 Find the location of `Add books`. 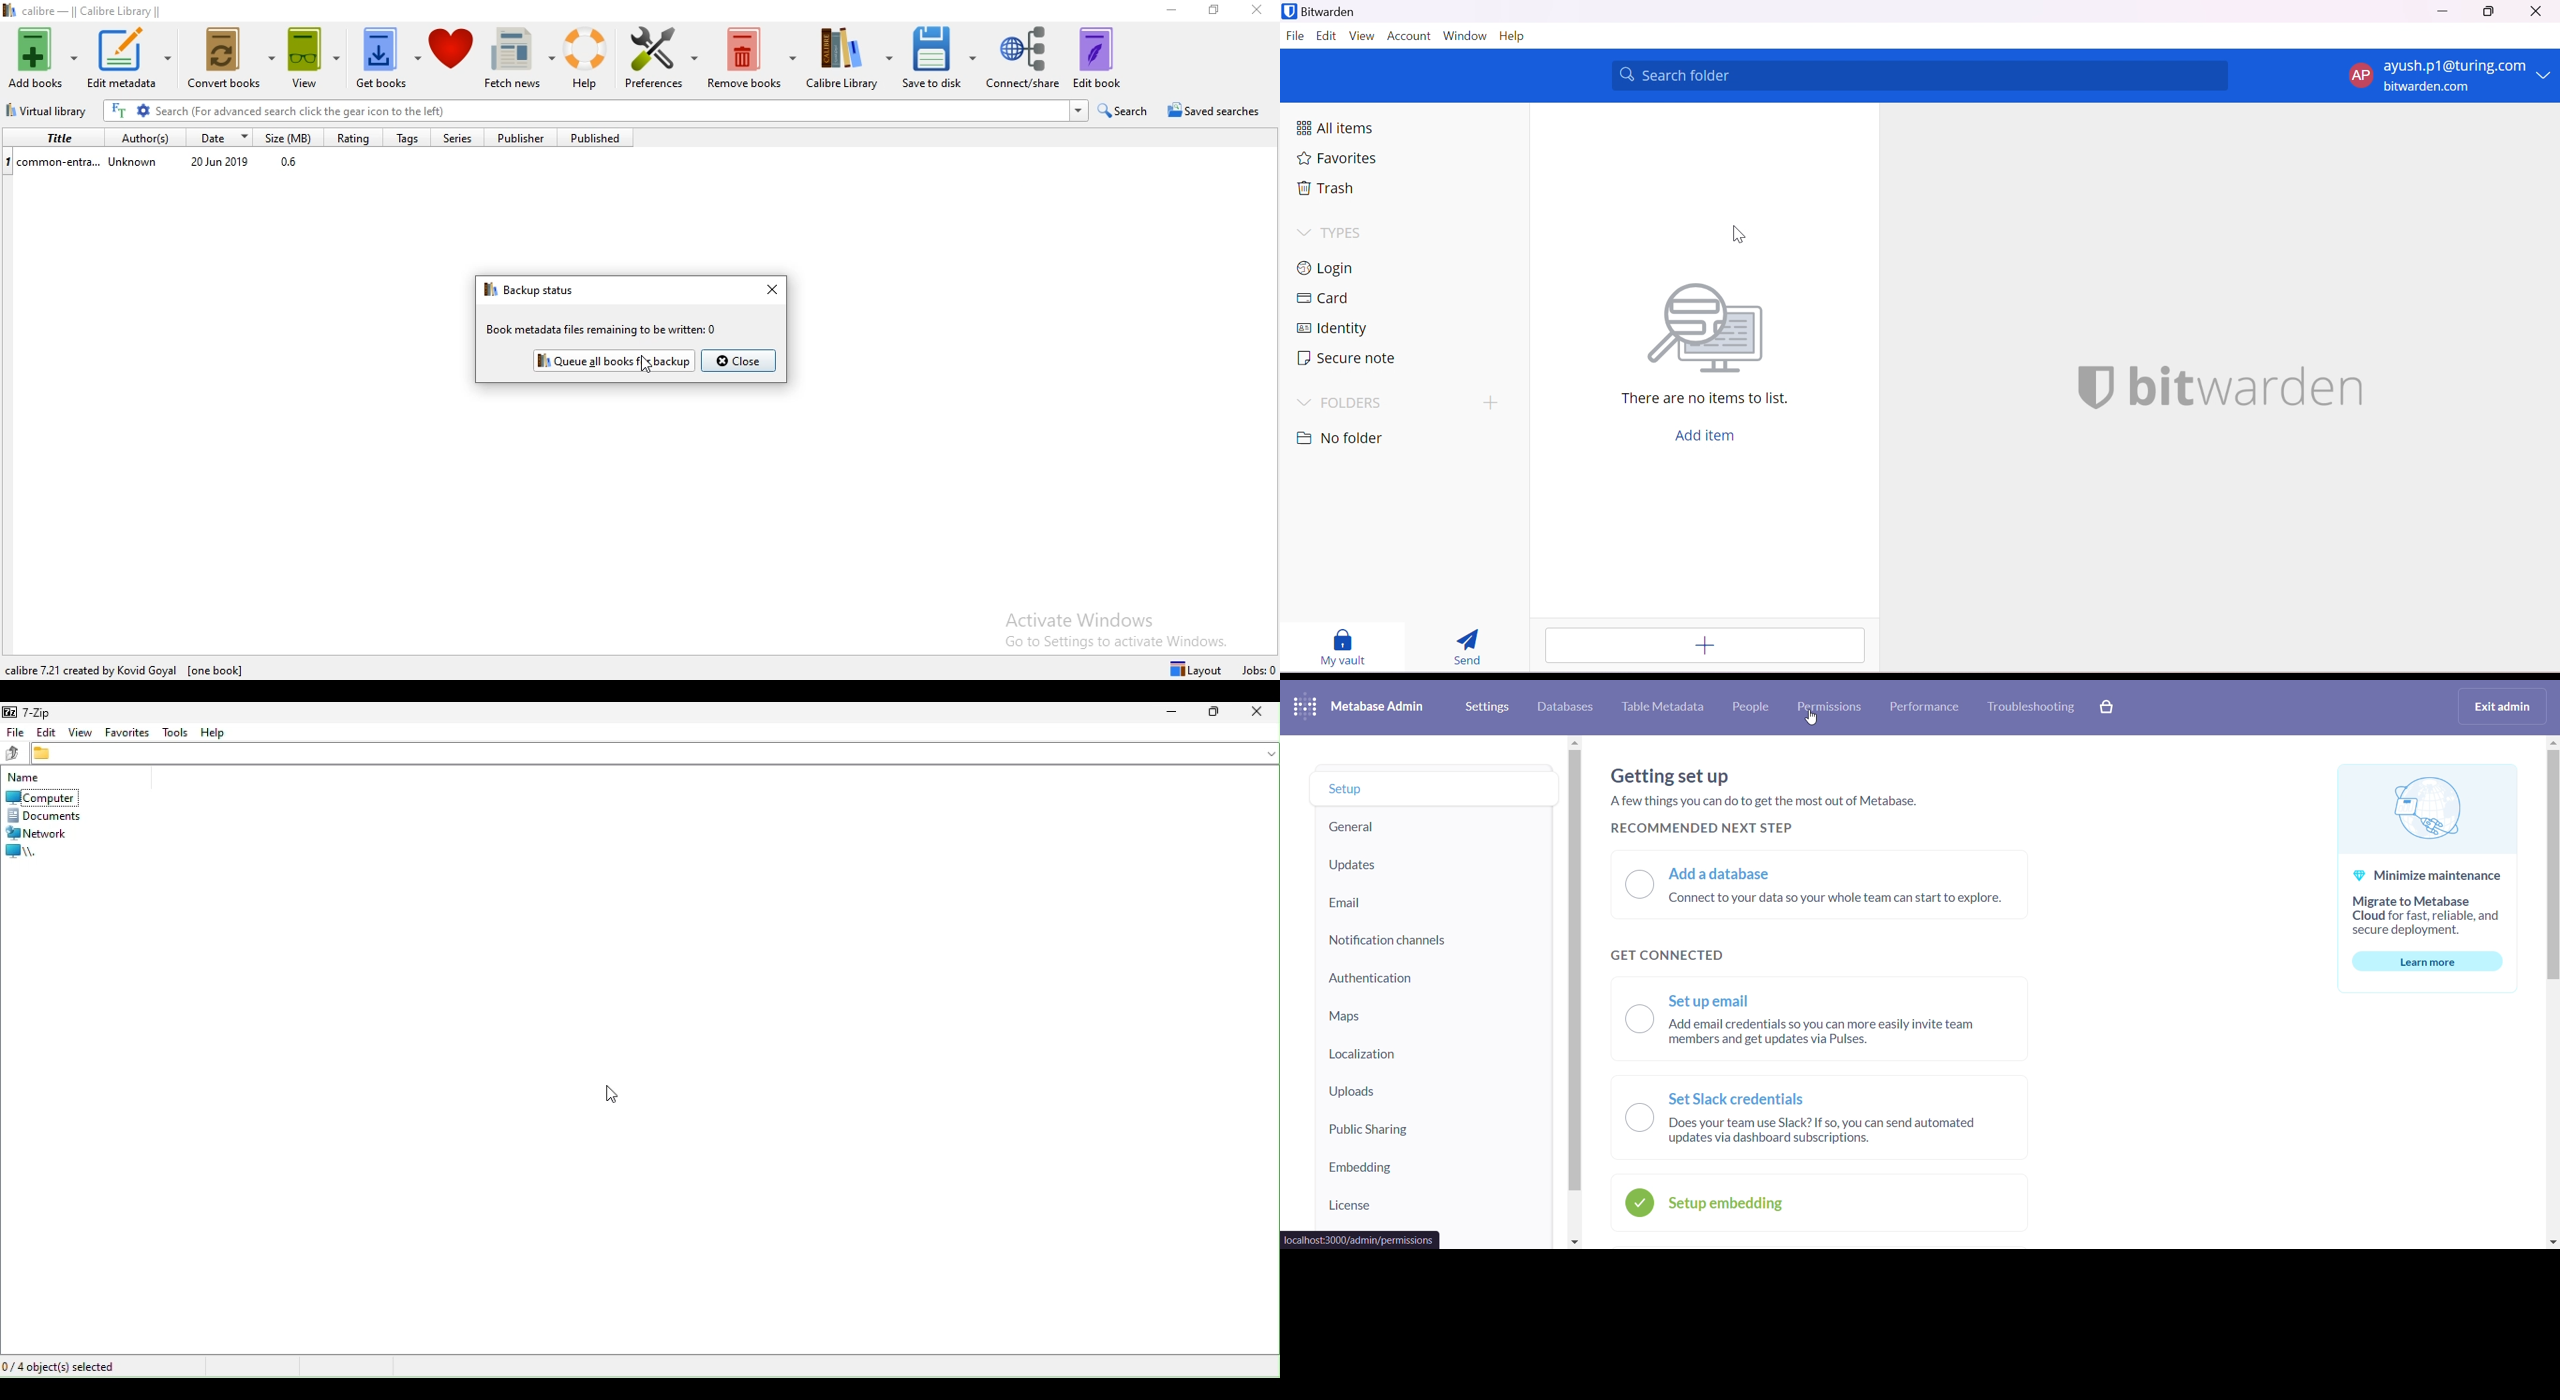

Add books is located at coordinates (41, 55).